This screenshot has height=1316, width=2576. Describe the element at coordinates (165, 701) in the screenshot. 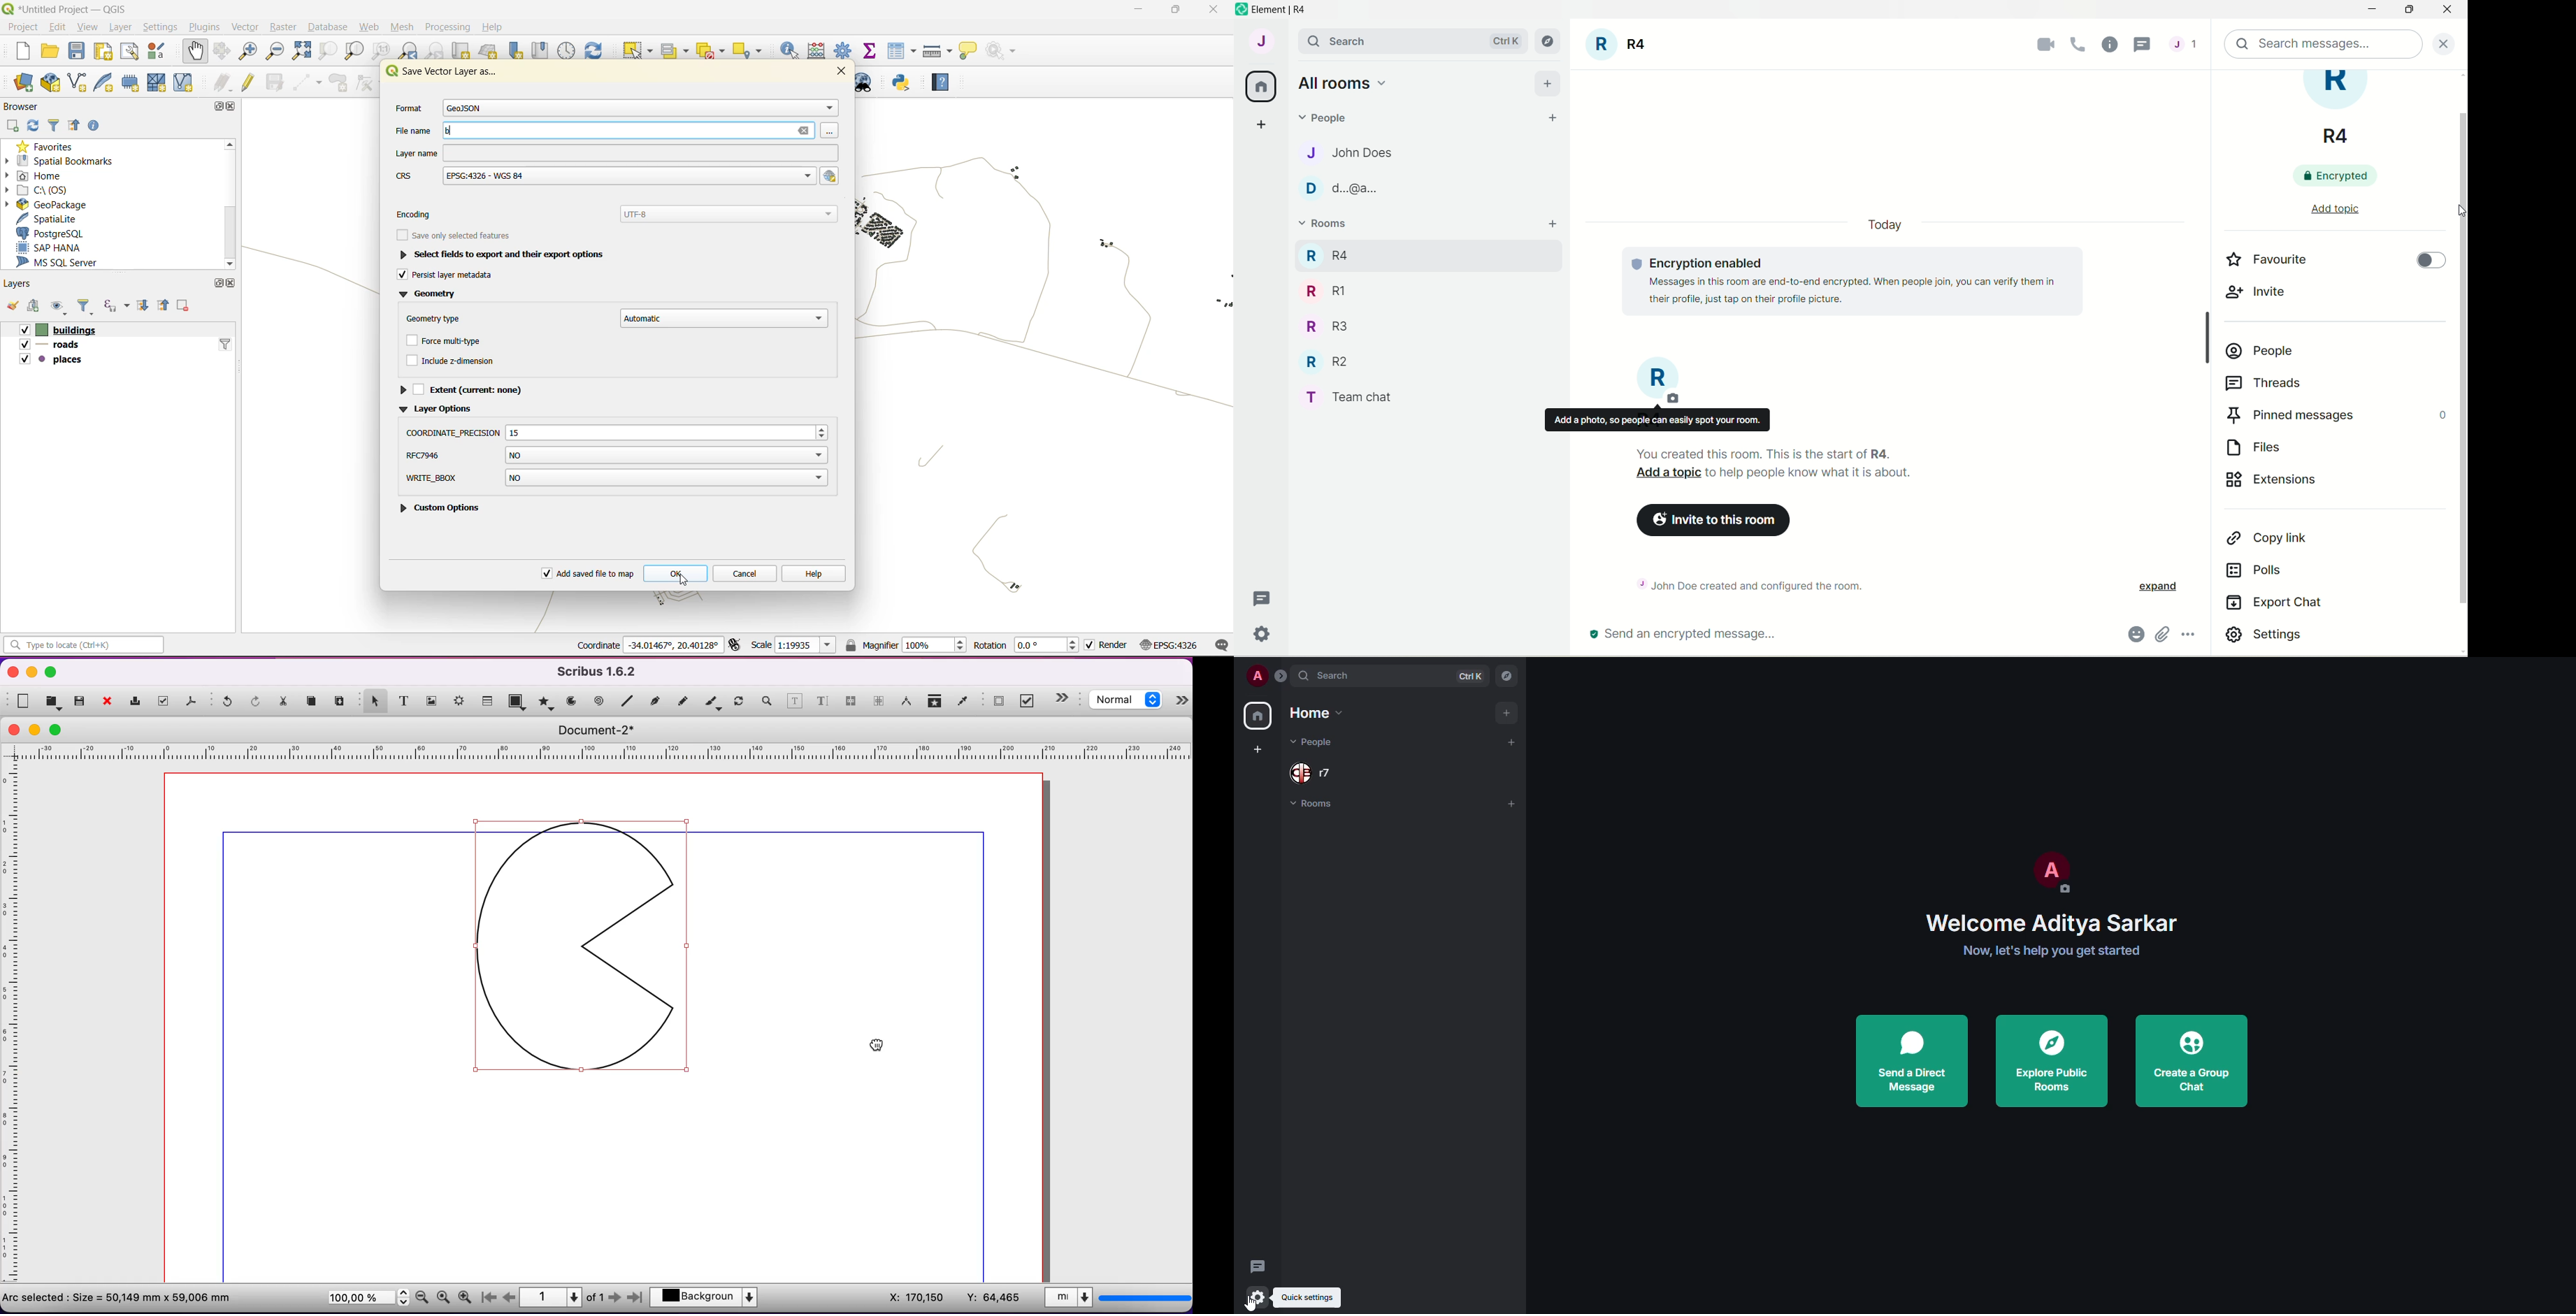

I see `preflight verifier` at that location.